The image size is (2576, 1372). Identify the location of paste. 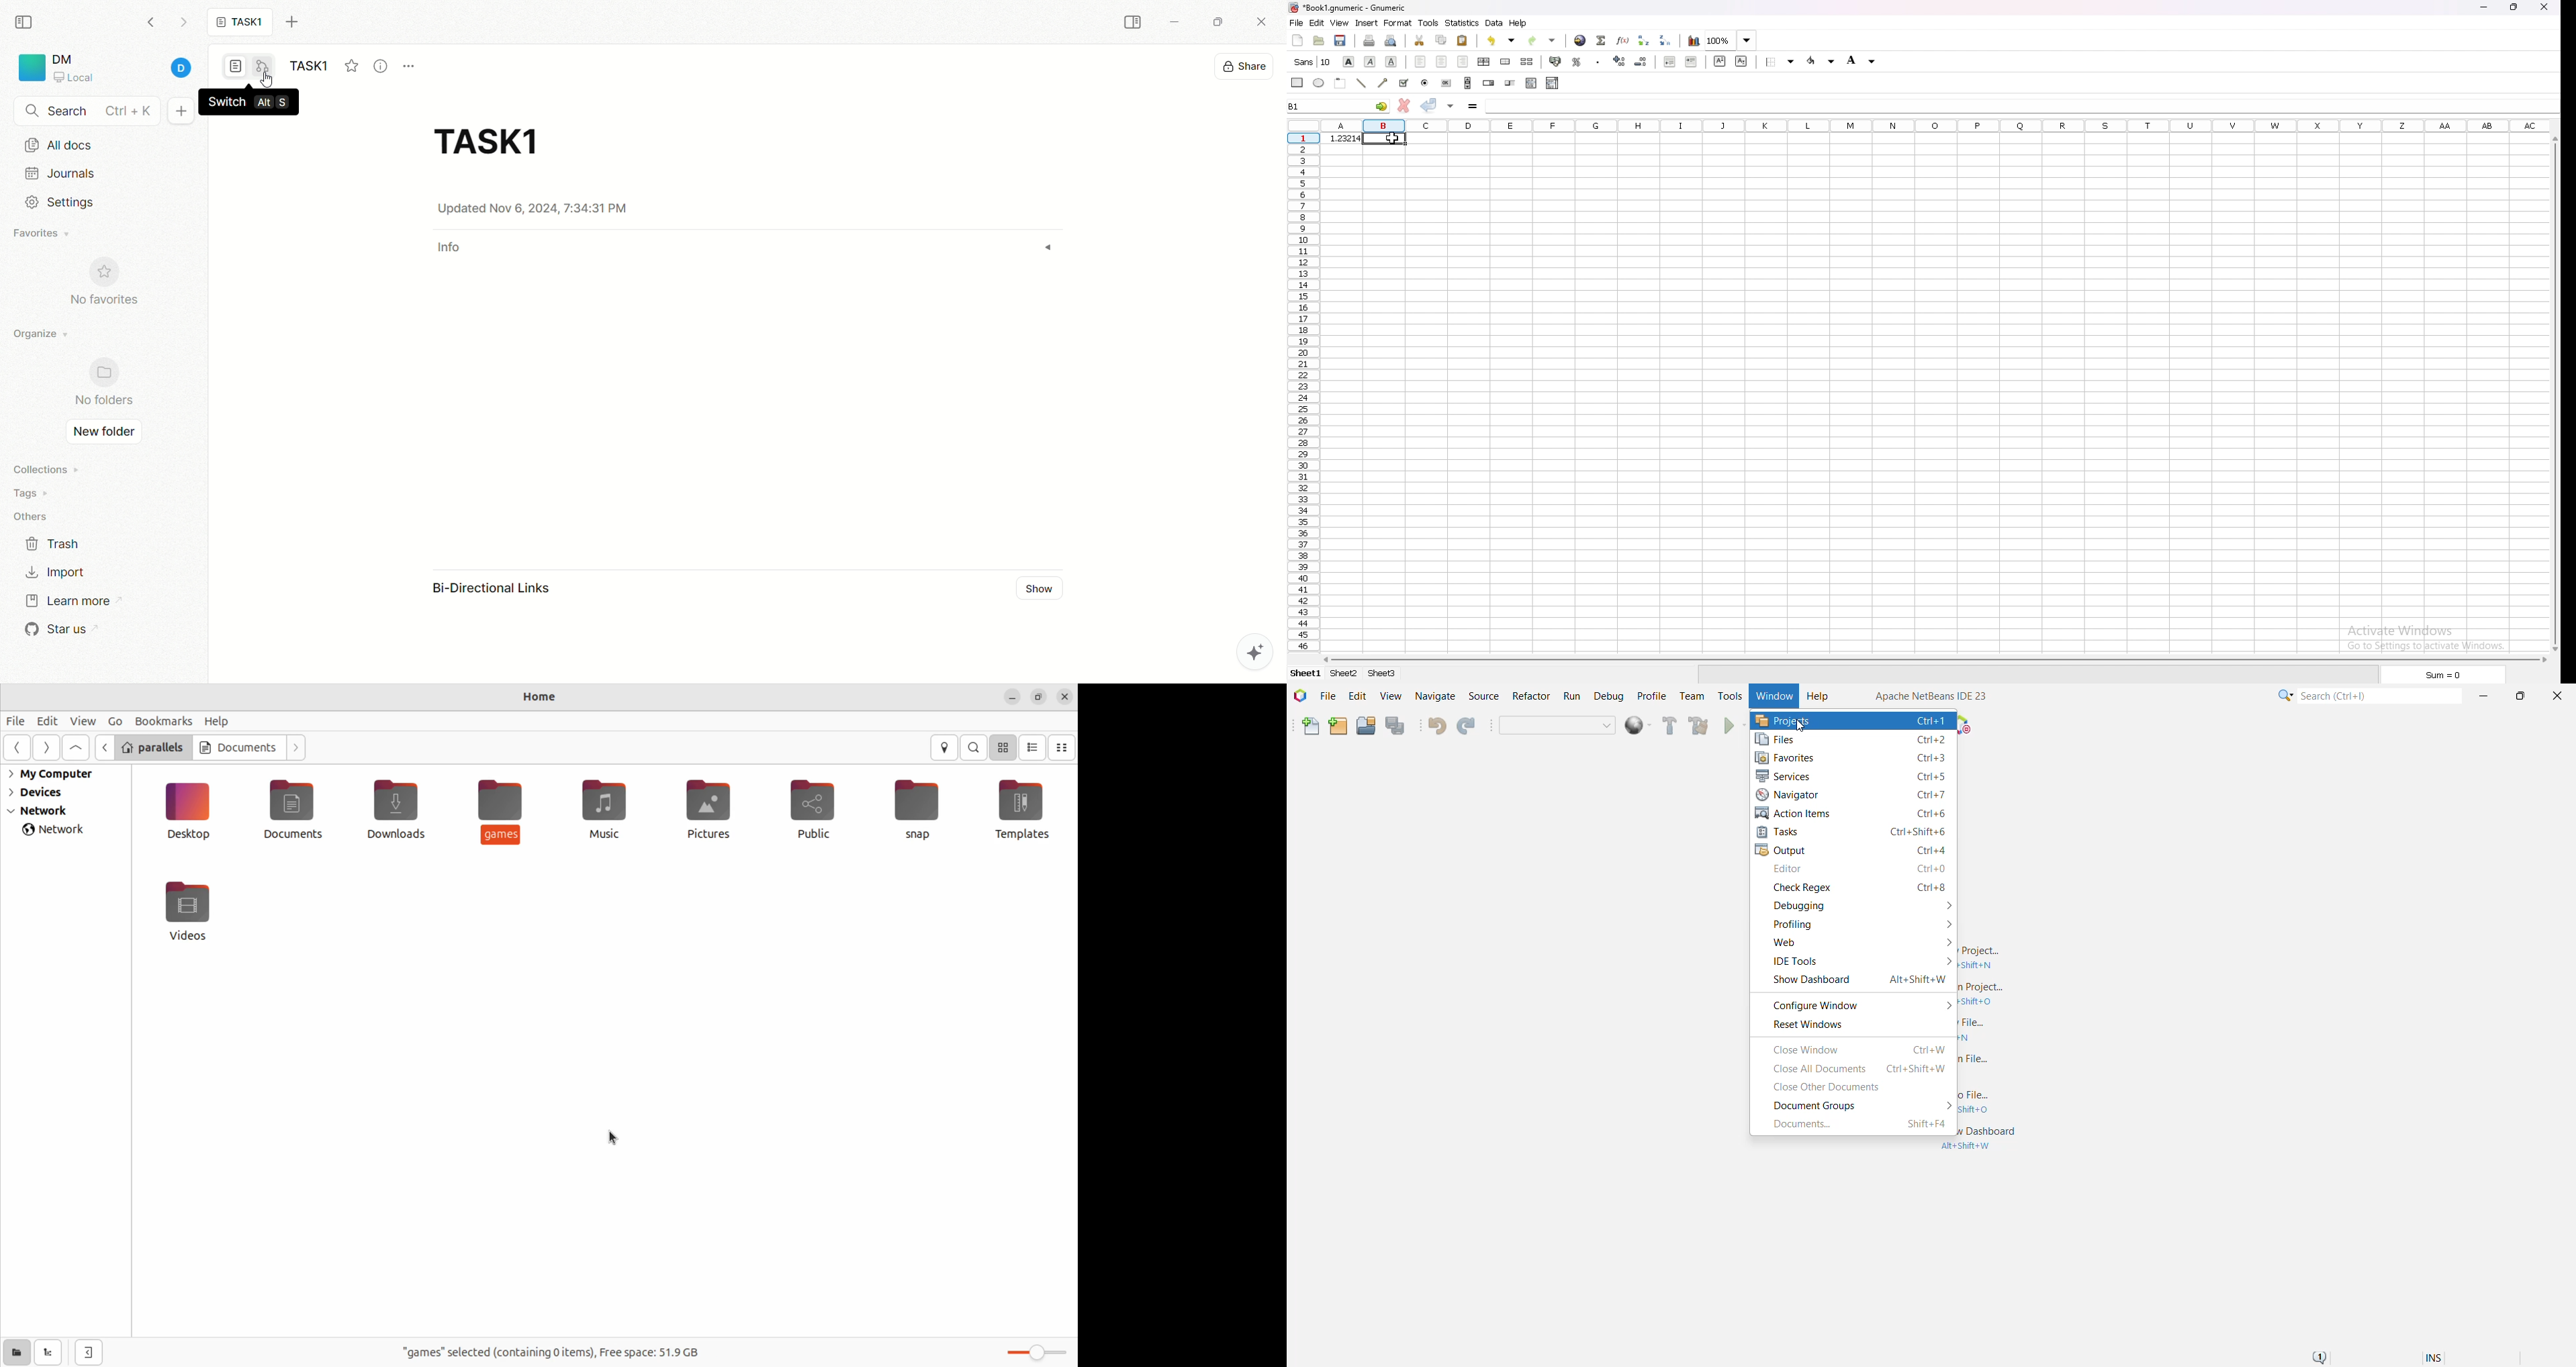
(1463, 40).